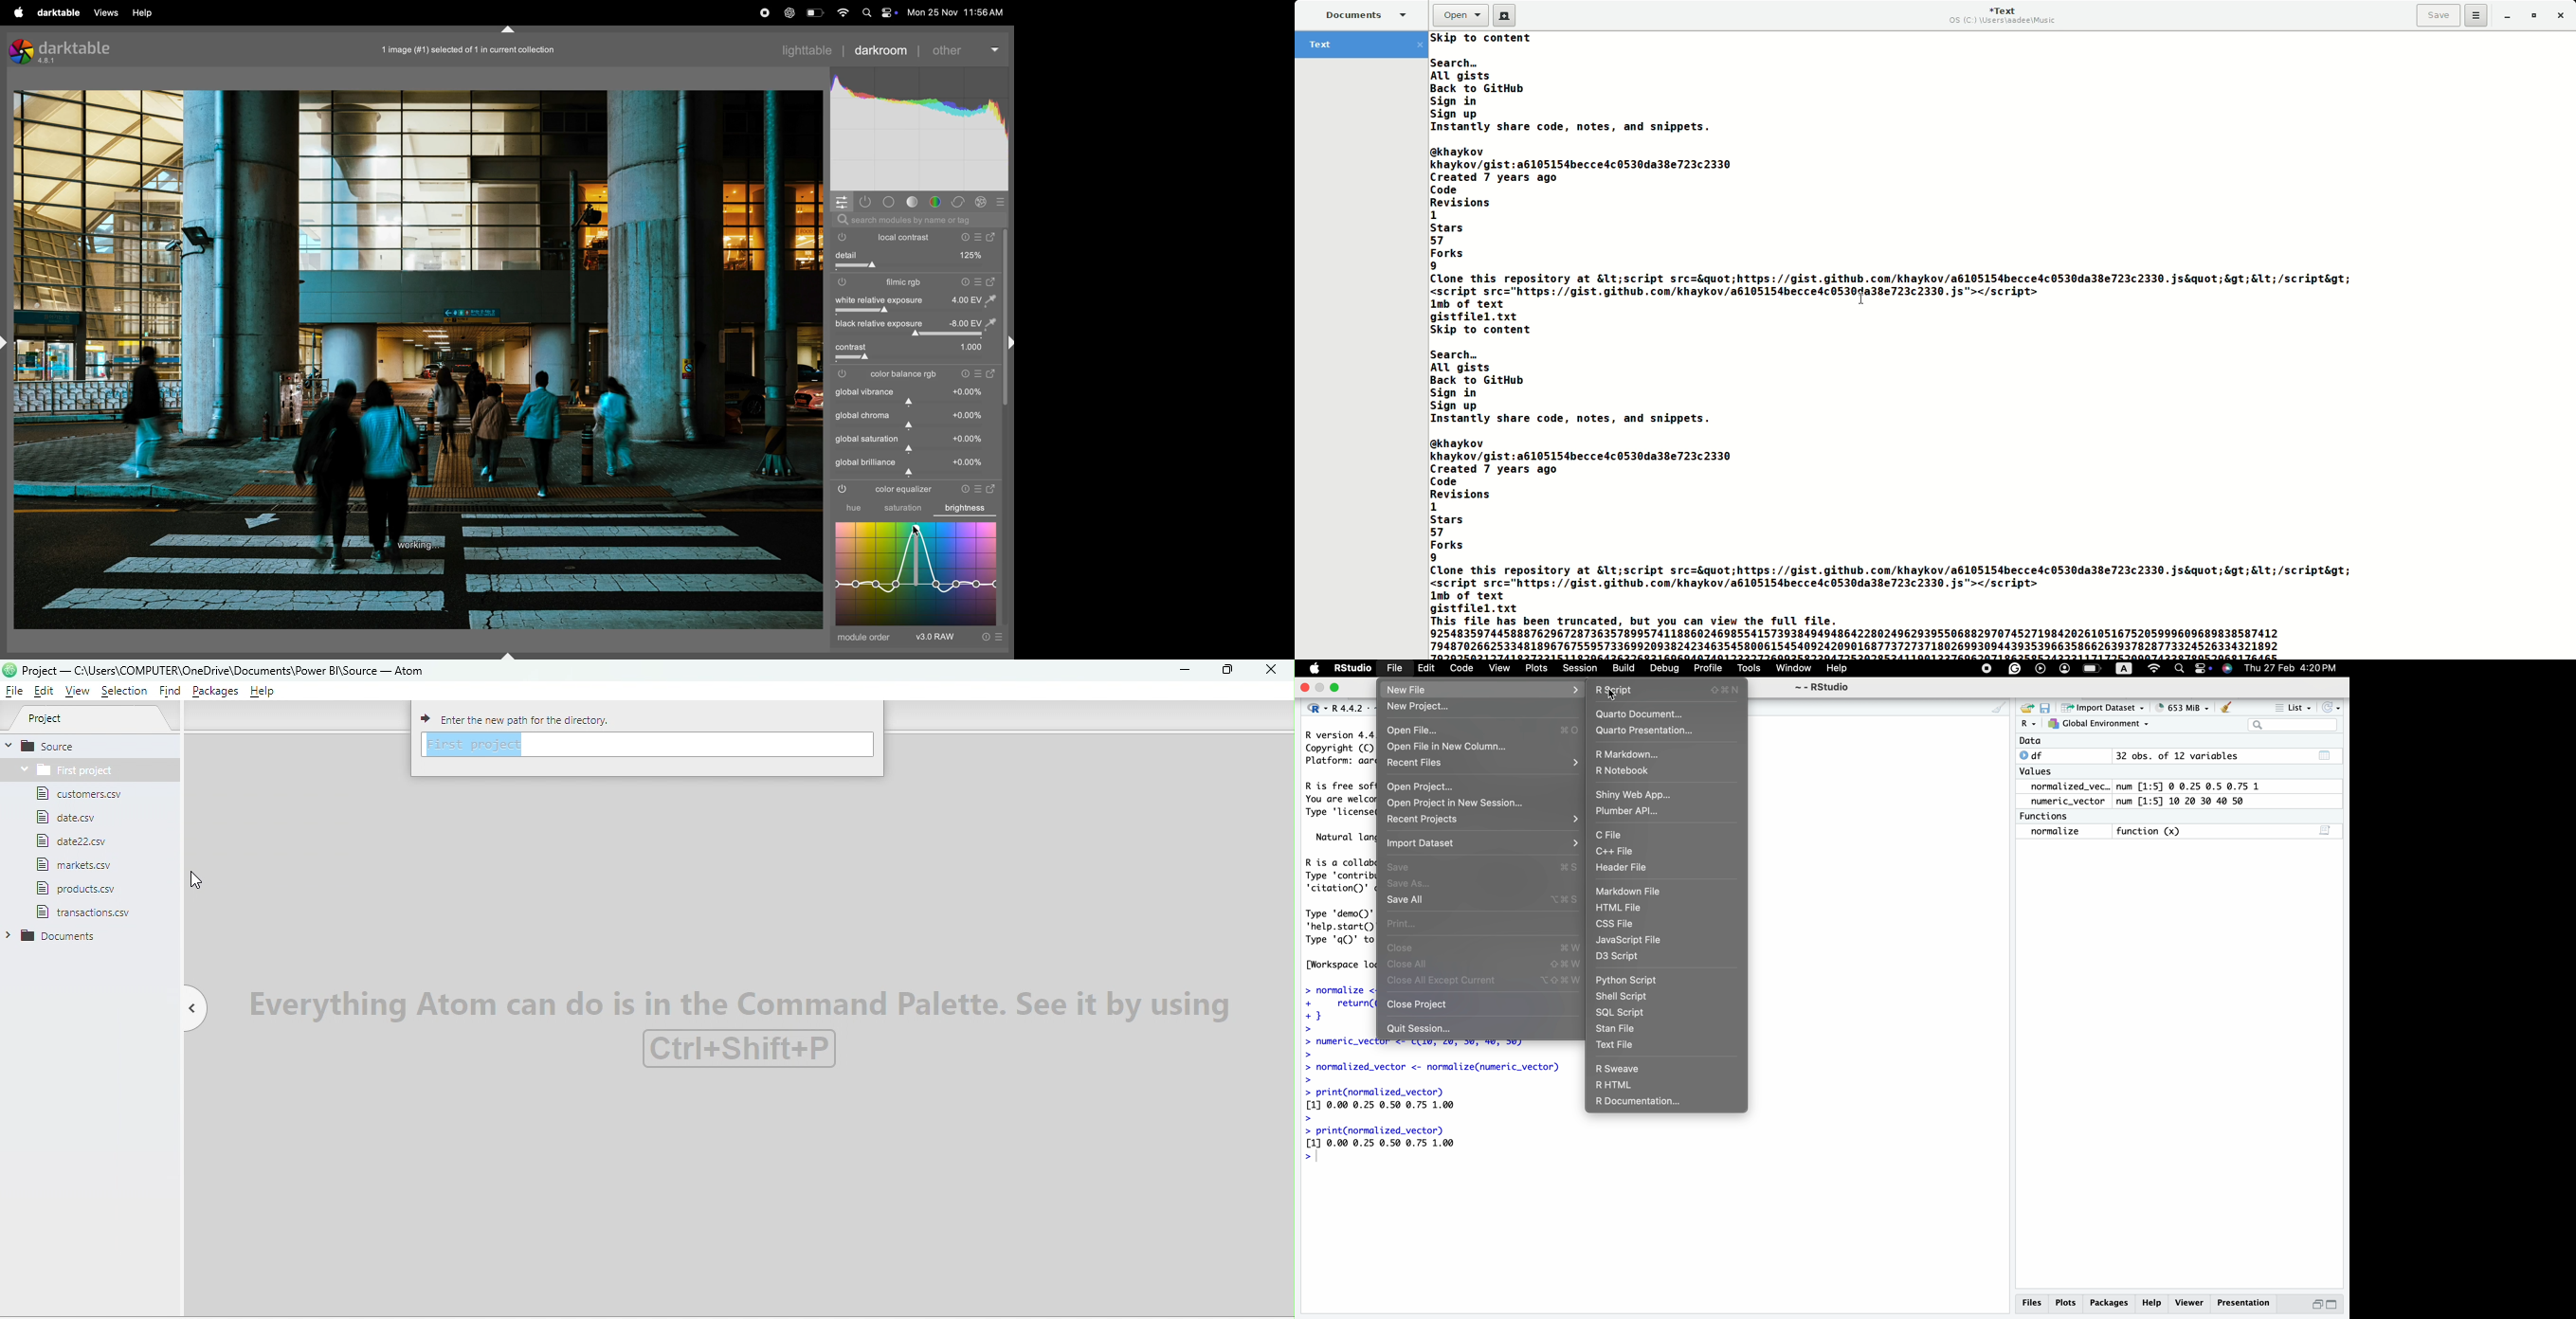 The height and width of the screenshot is (1344, 2576). What do you see at coordinates (2293, 726) in the screenshot?
I see `Search Bar` at bounding box center [2293, 726].